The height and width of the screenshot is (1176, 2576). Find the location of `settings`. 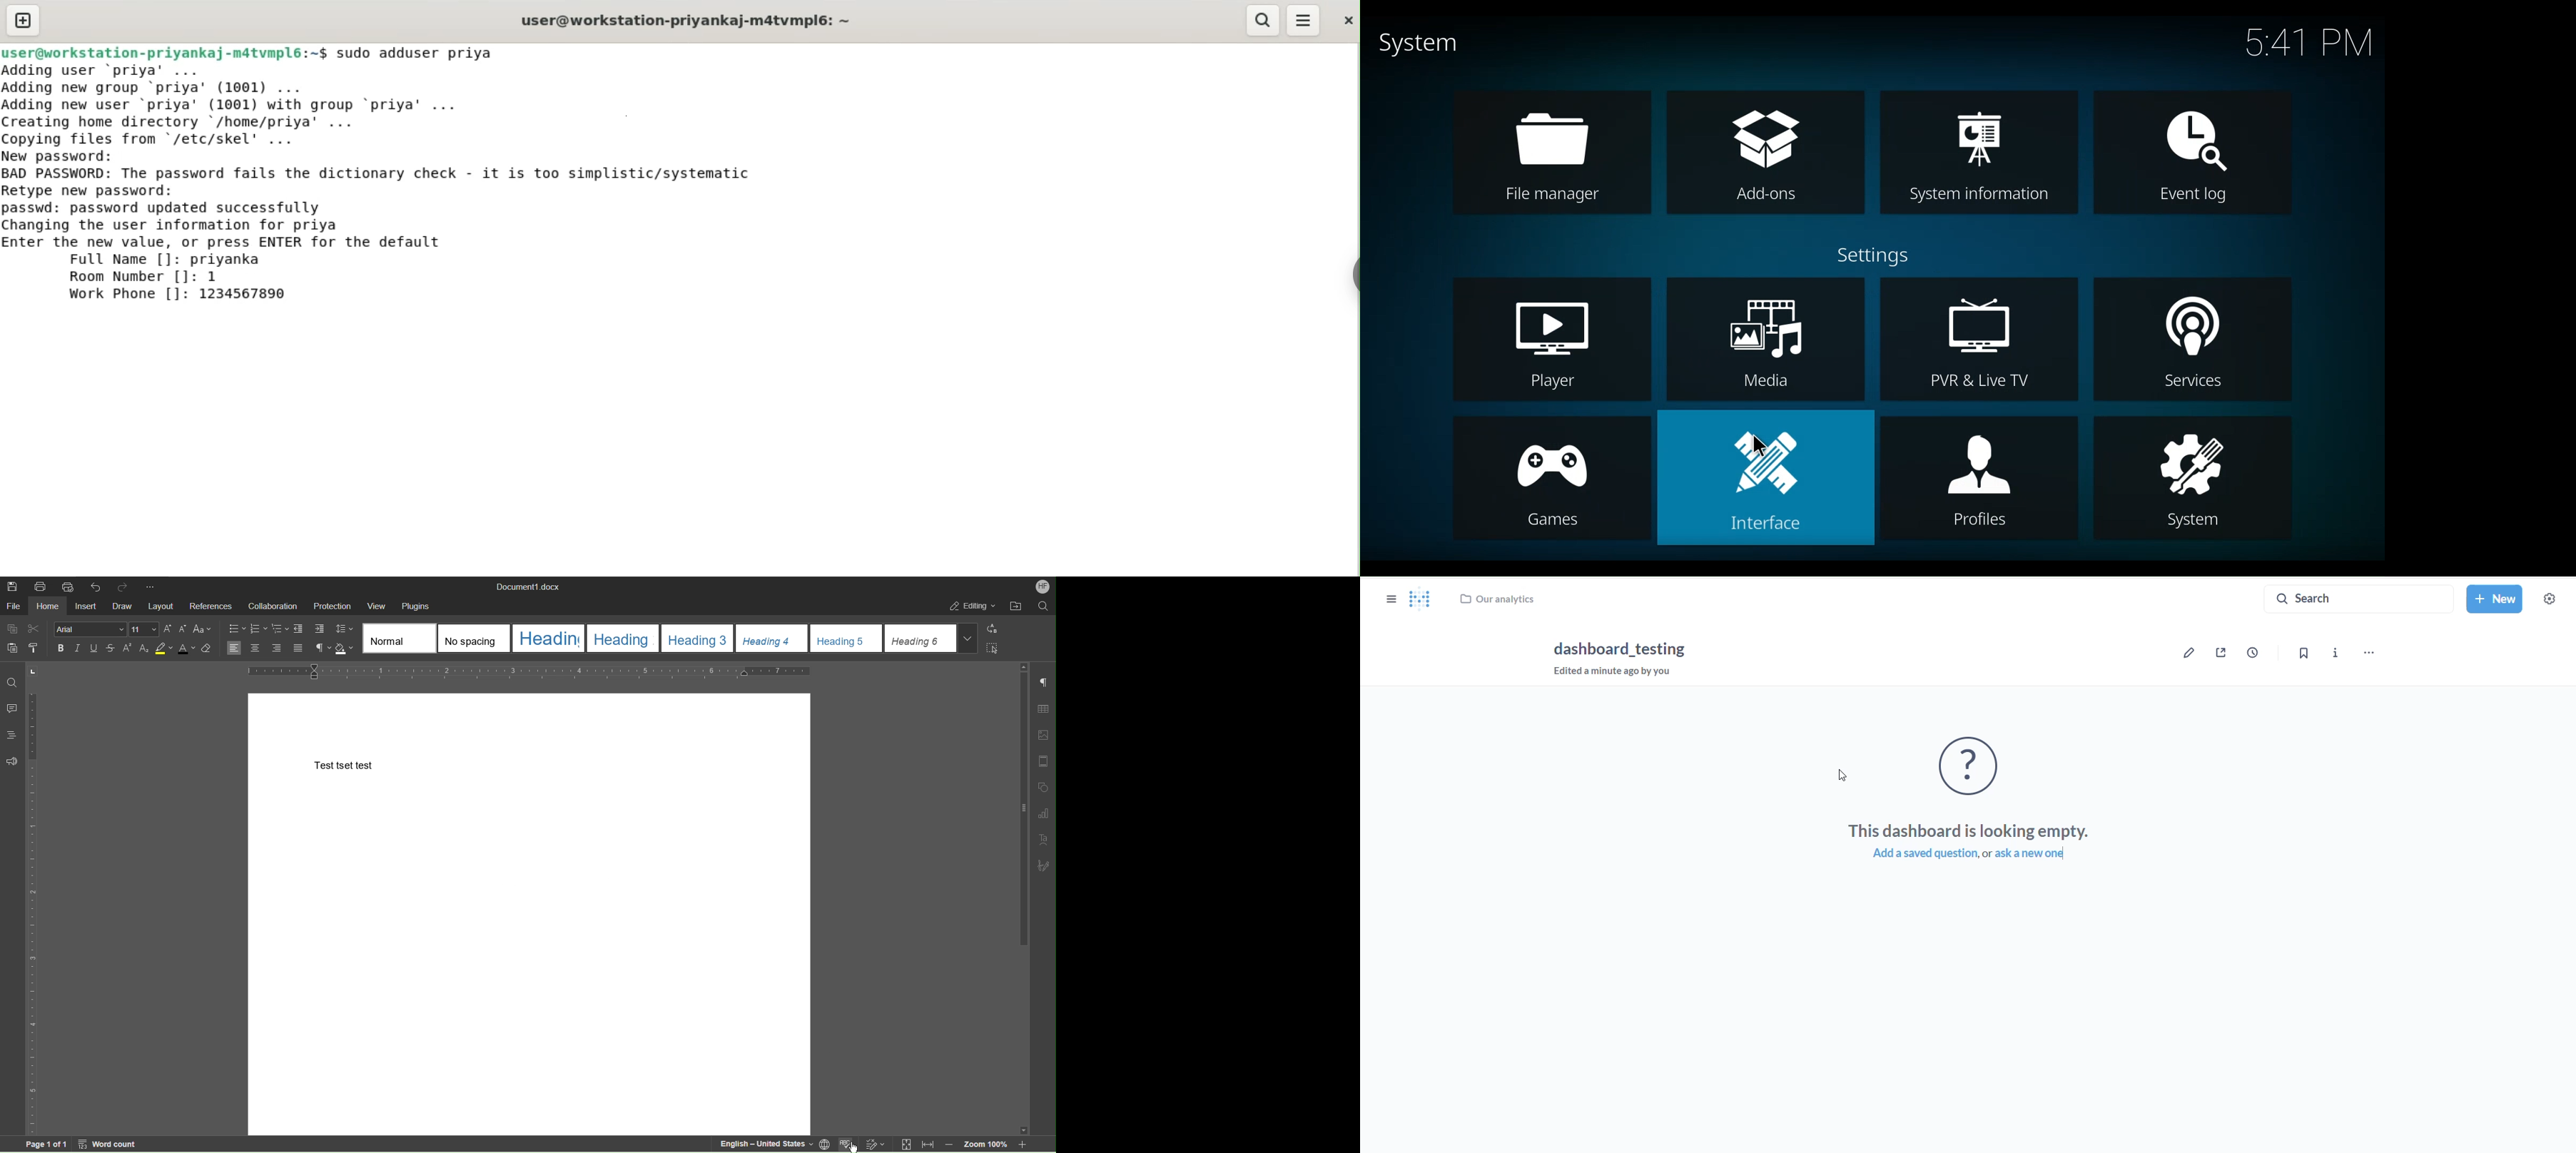

settings is located at coordinates (2552, 599).